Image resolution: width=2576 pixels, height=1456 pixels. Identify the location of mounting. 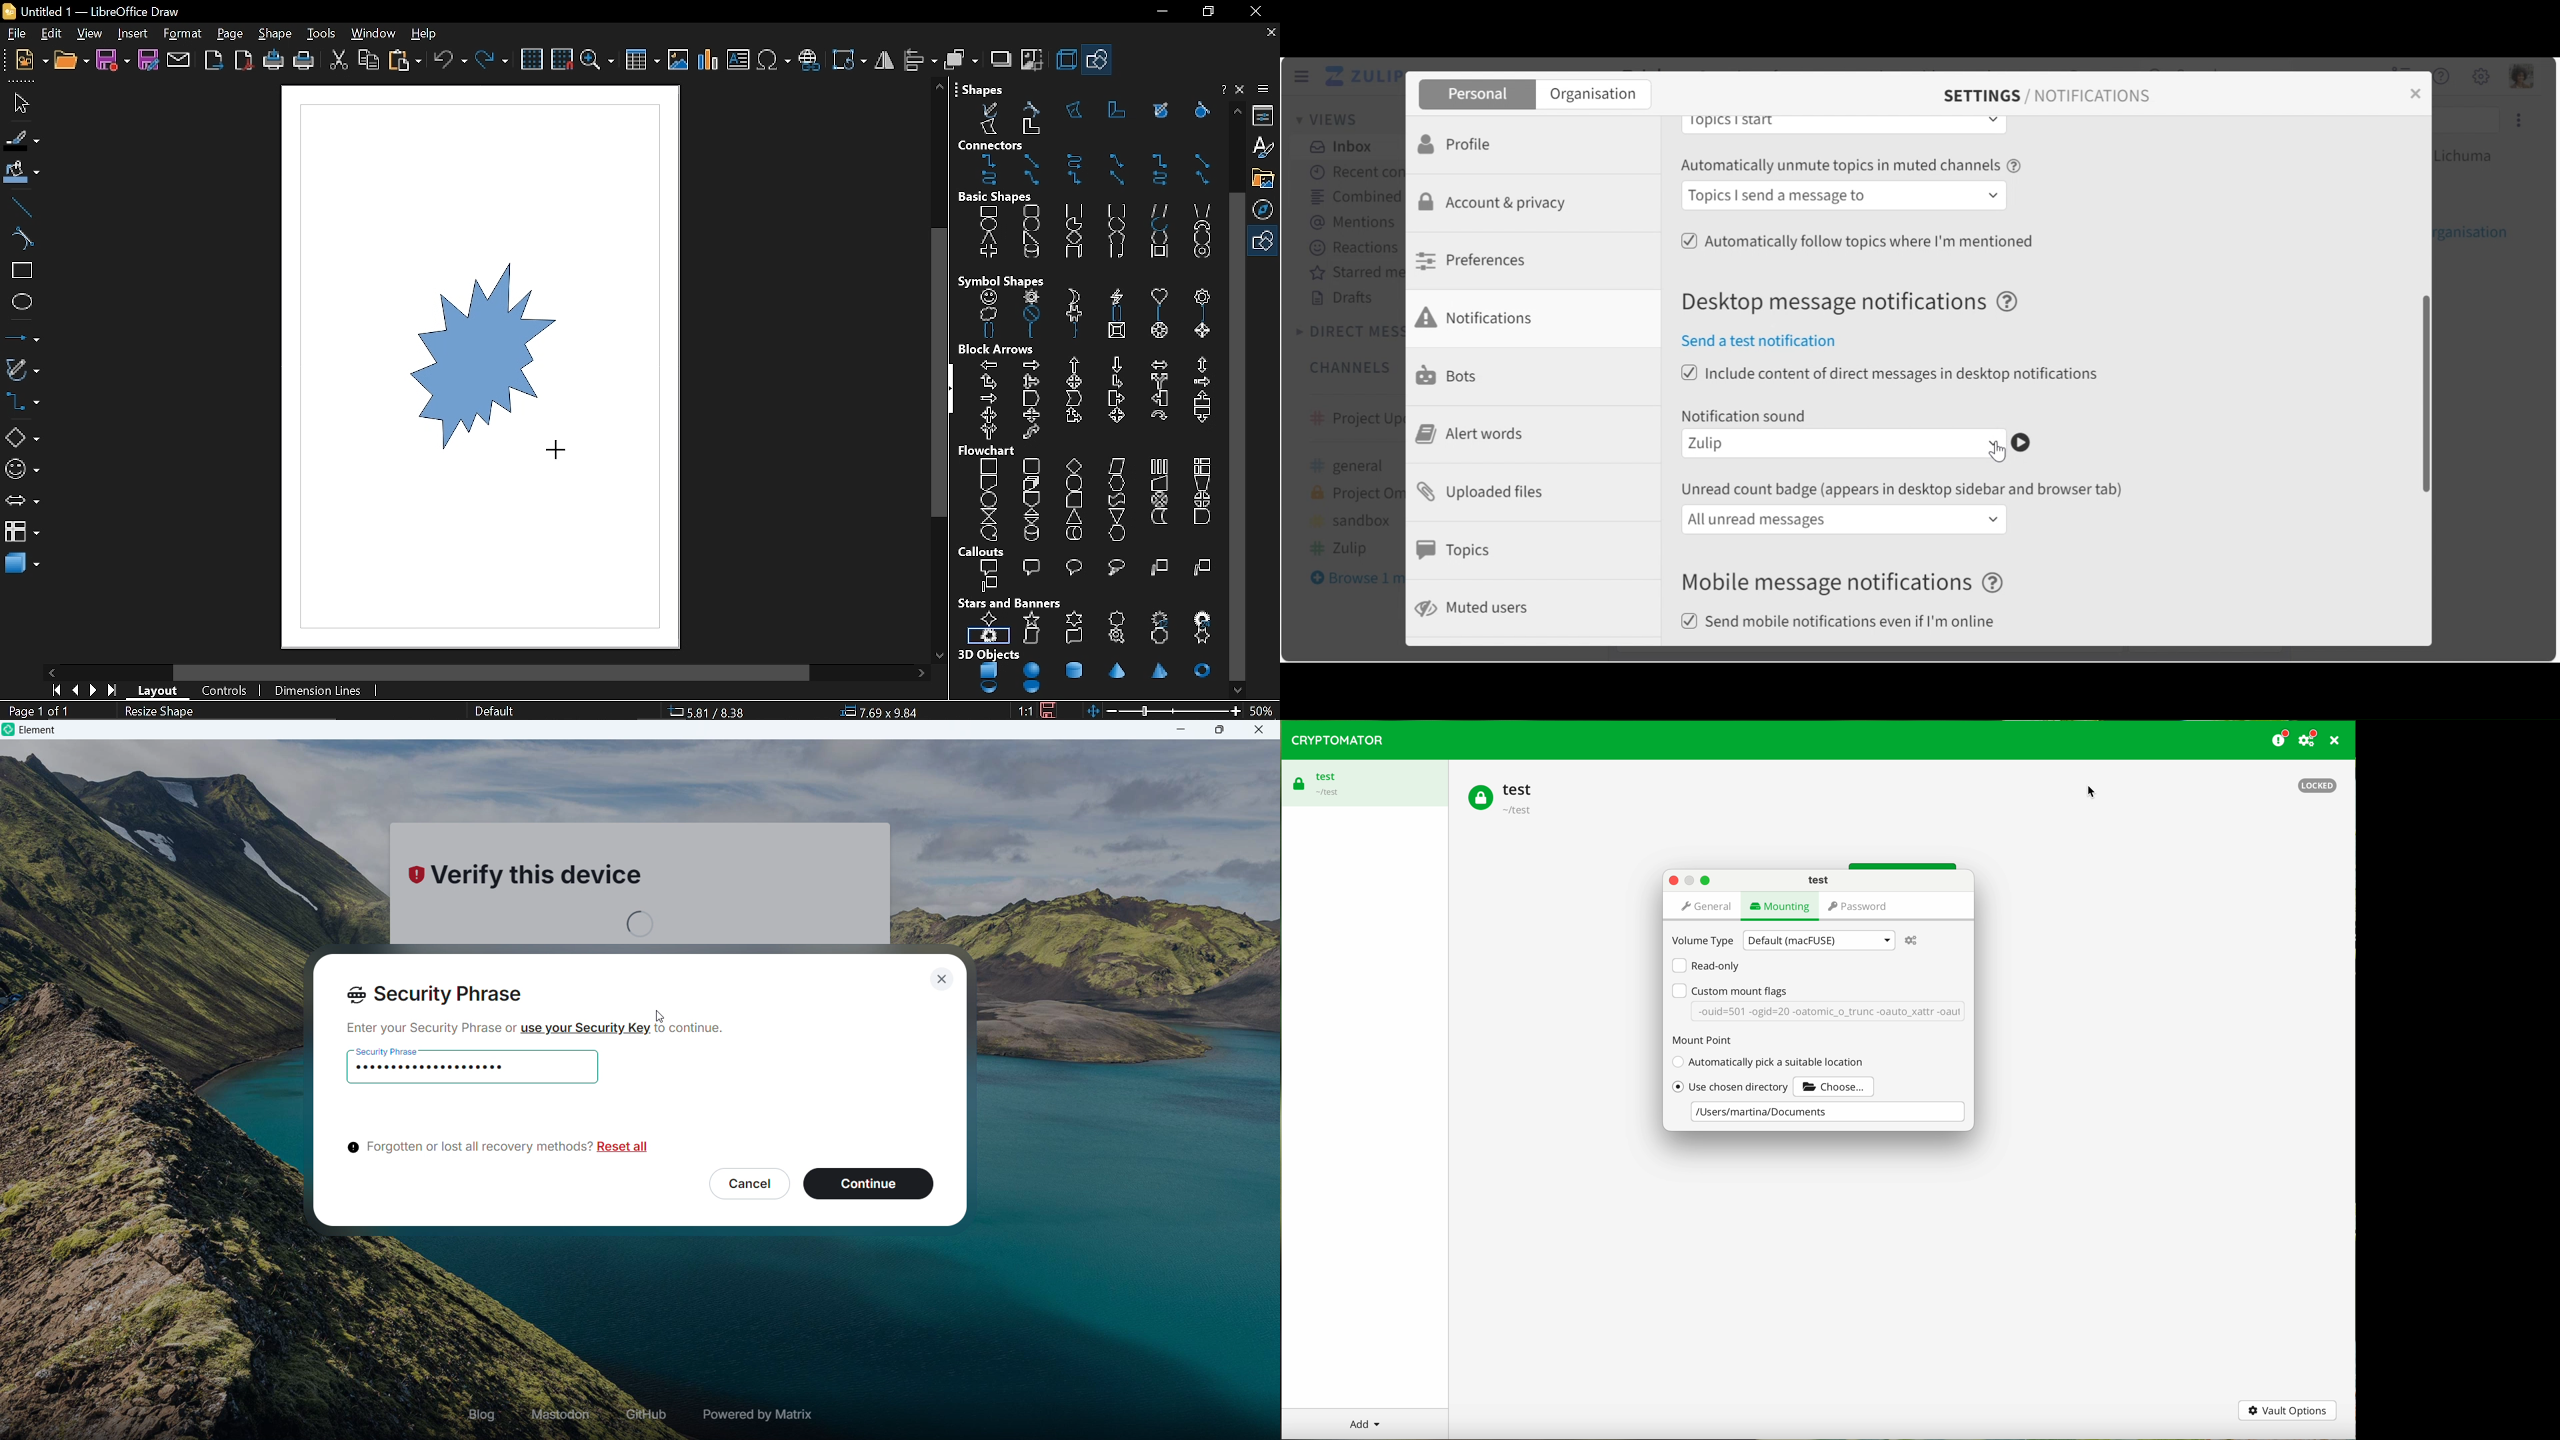
(1777, 908).